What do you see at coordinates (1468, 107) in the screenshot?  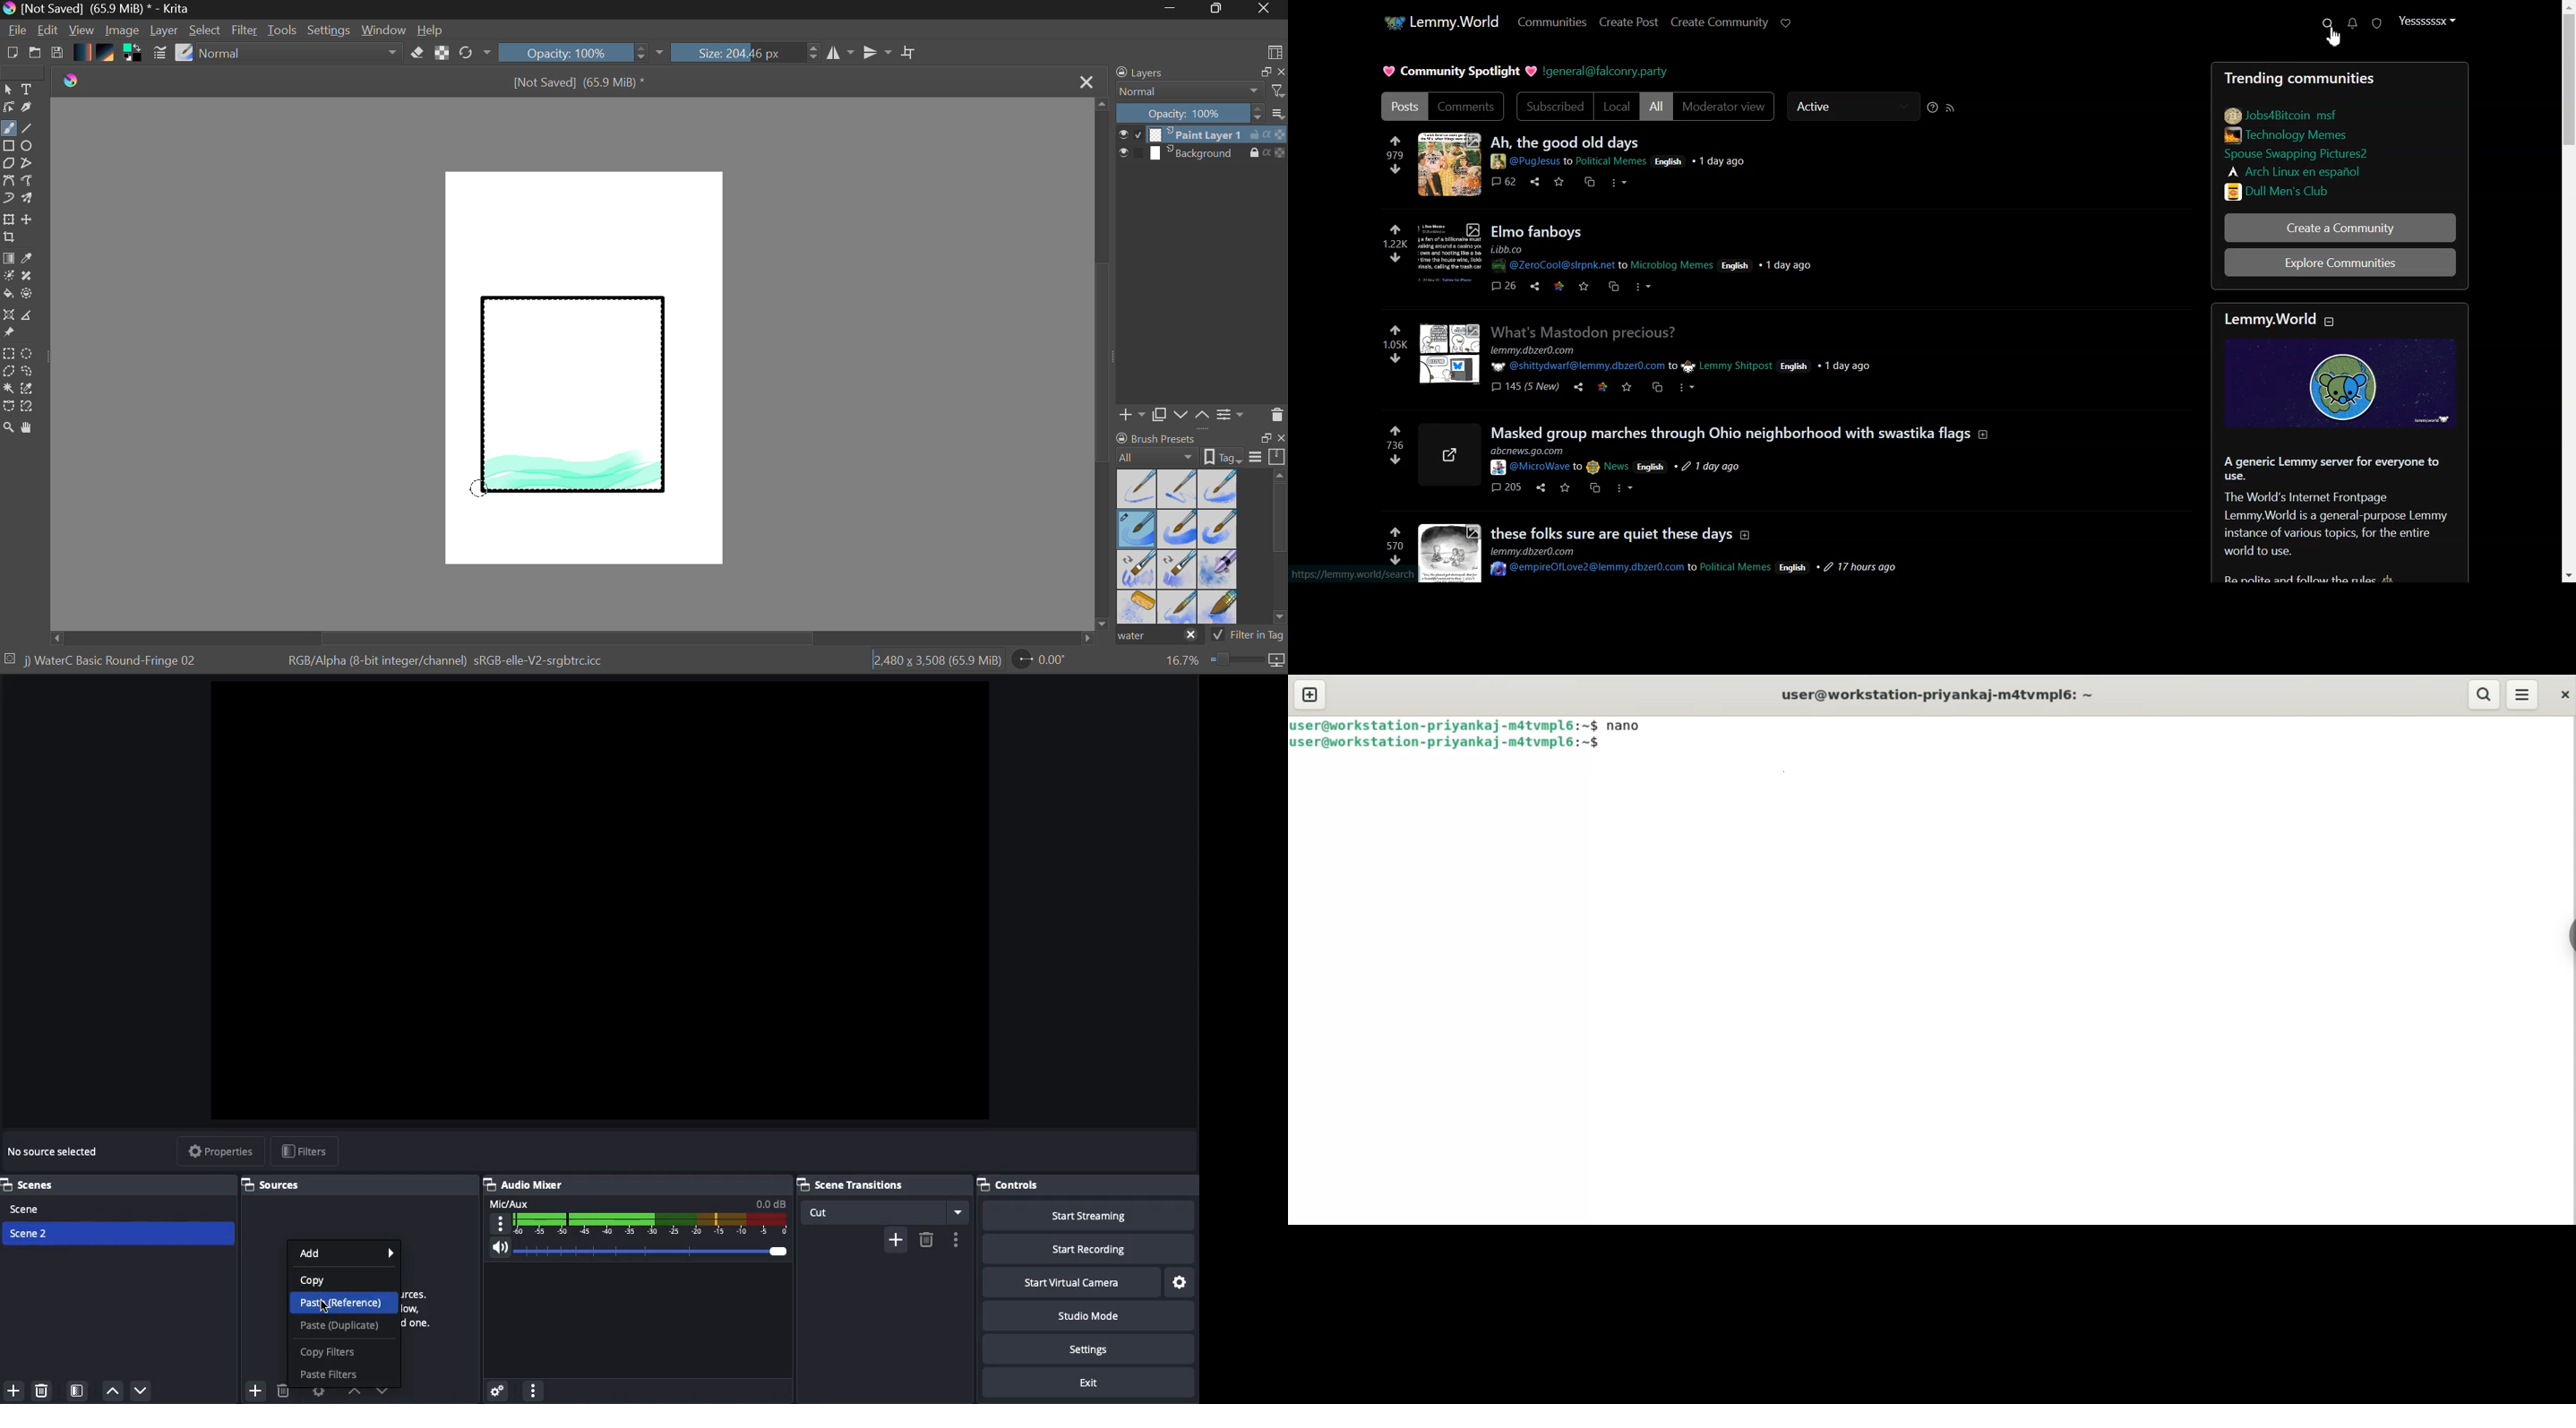 I see `Comments` at bounding box center [1468, 107].